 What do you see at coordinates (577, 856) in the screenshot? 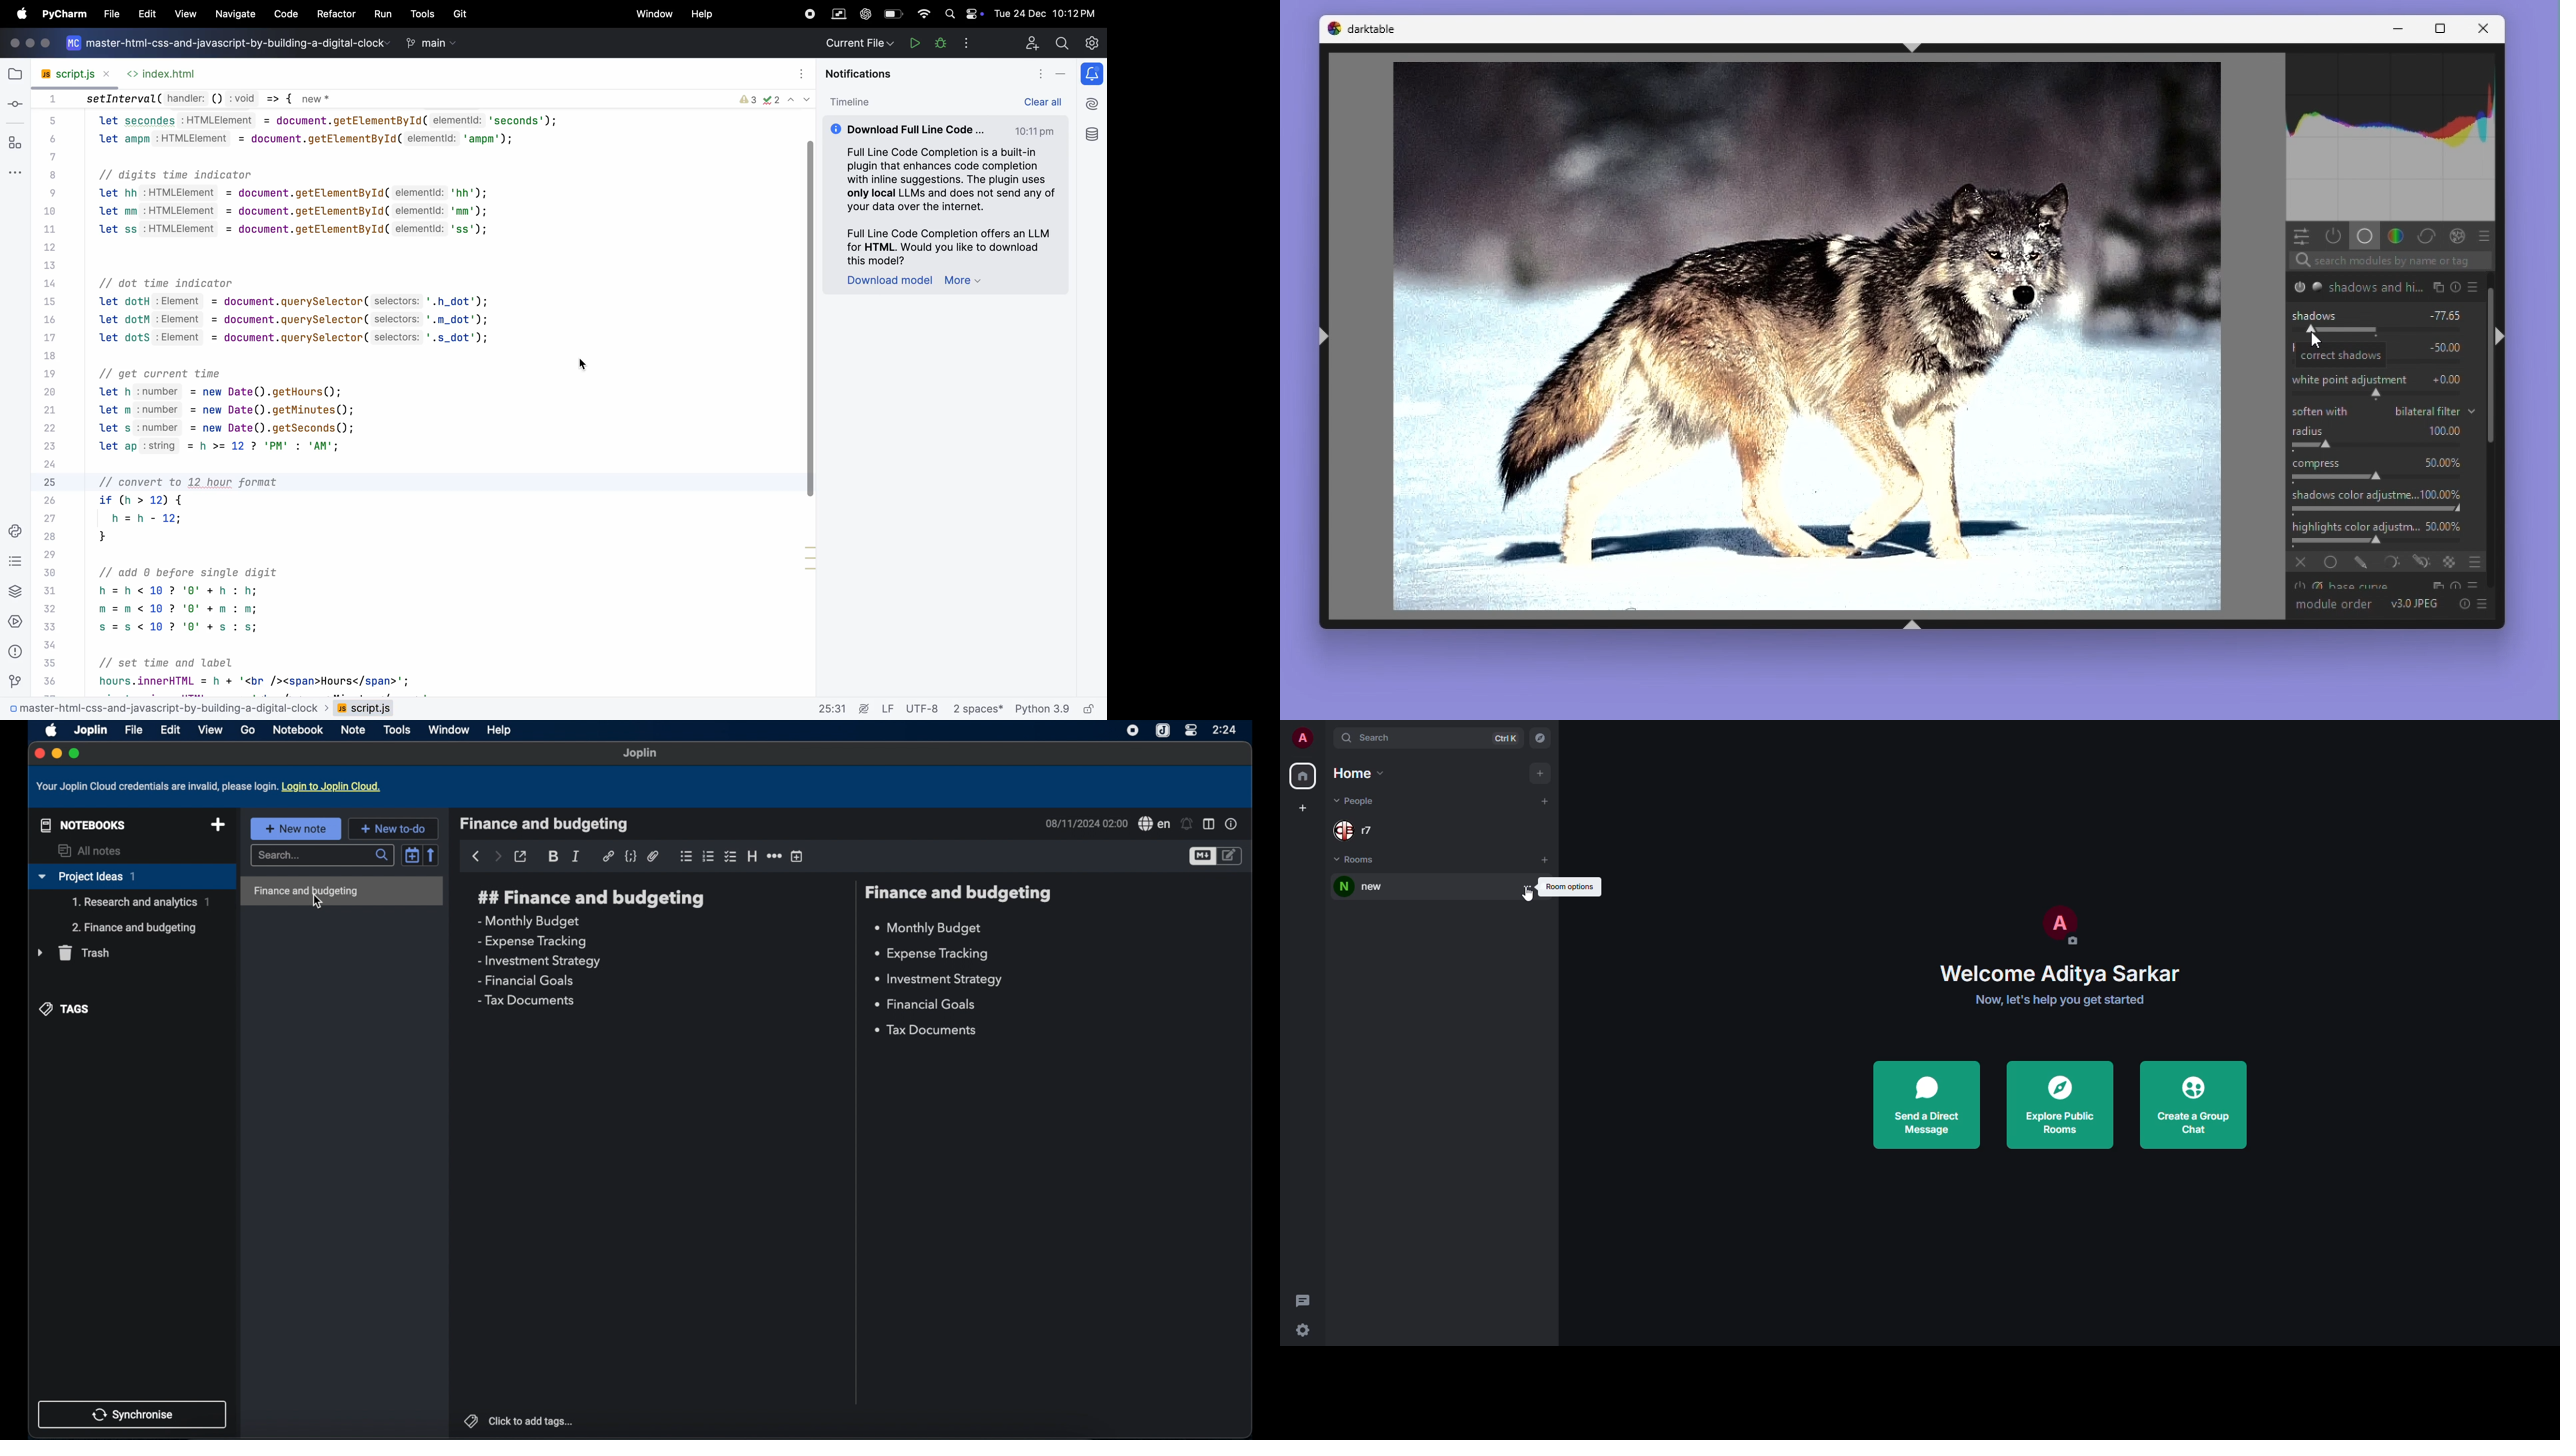
I see `italic` at bounding box center [577, 856].